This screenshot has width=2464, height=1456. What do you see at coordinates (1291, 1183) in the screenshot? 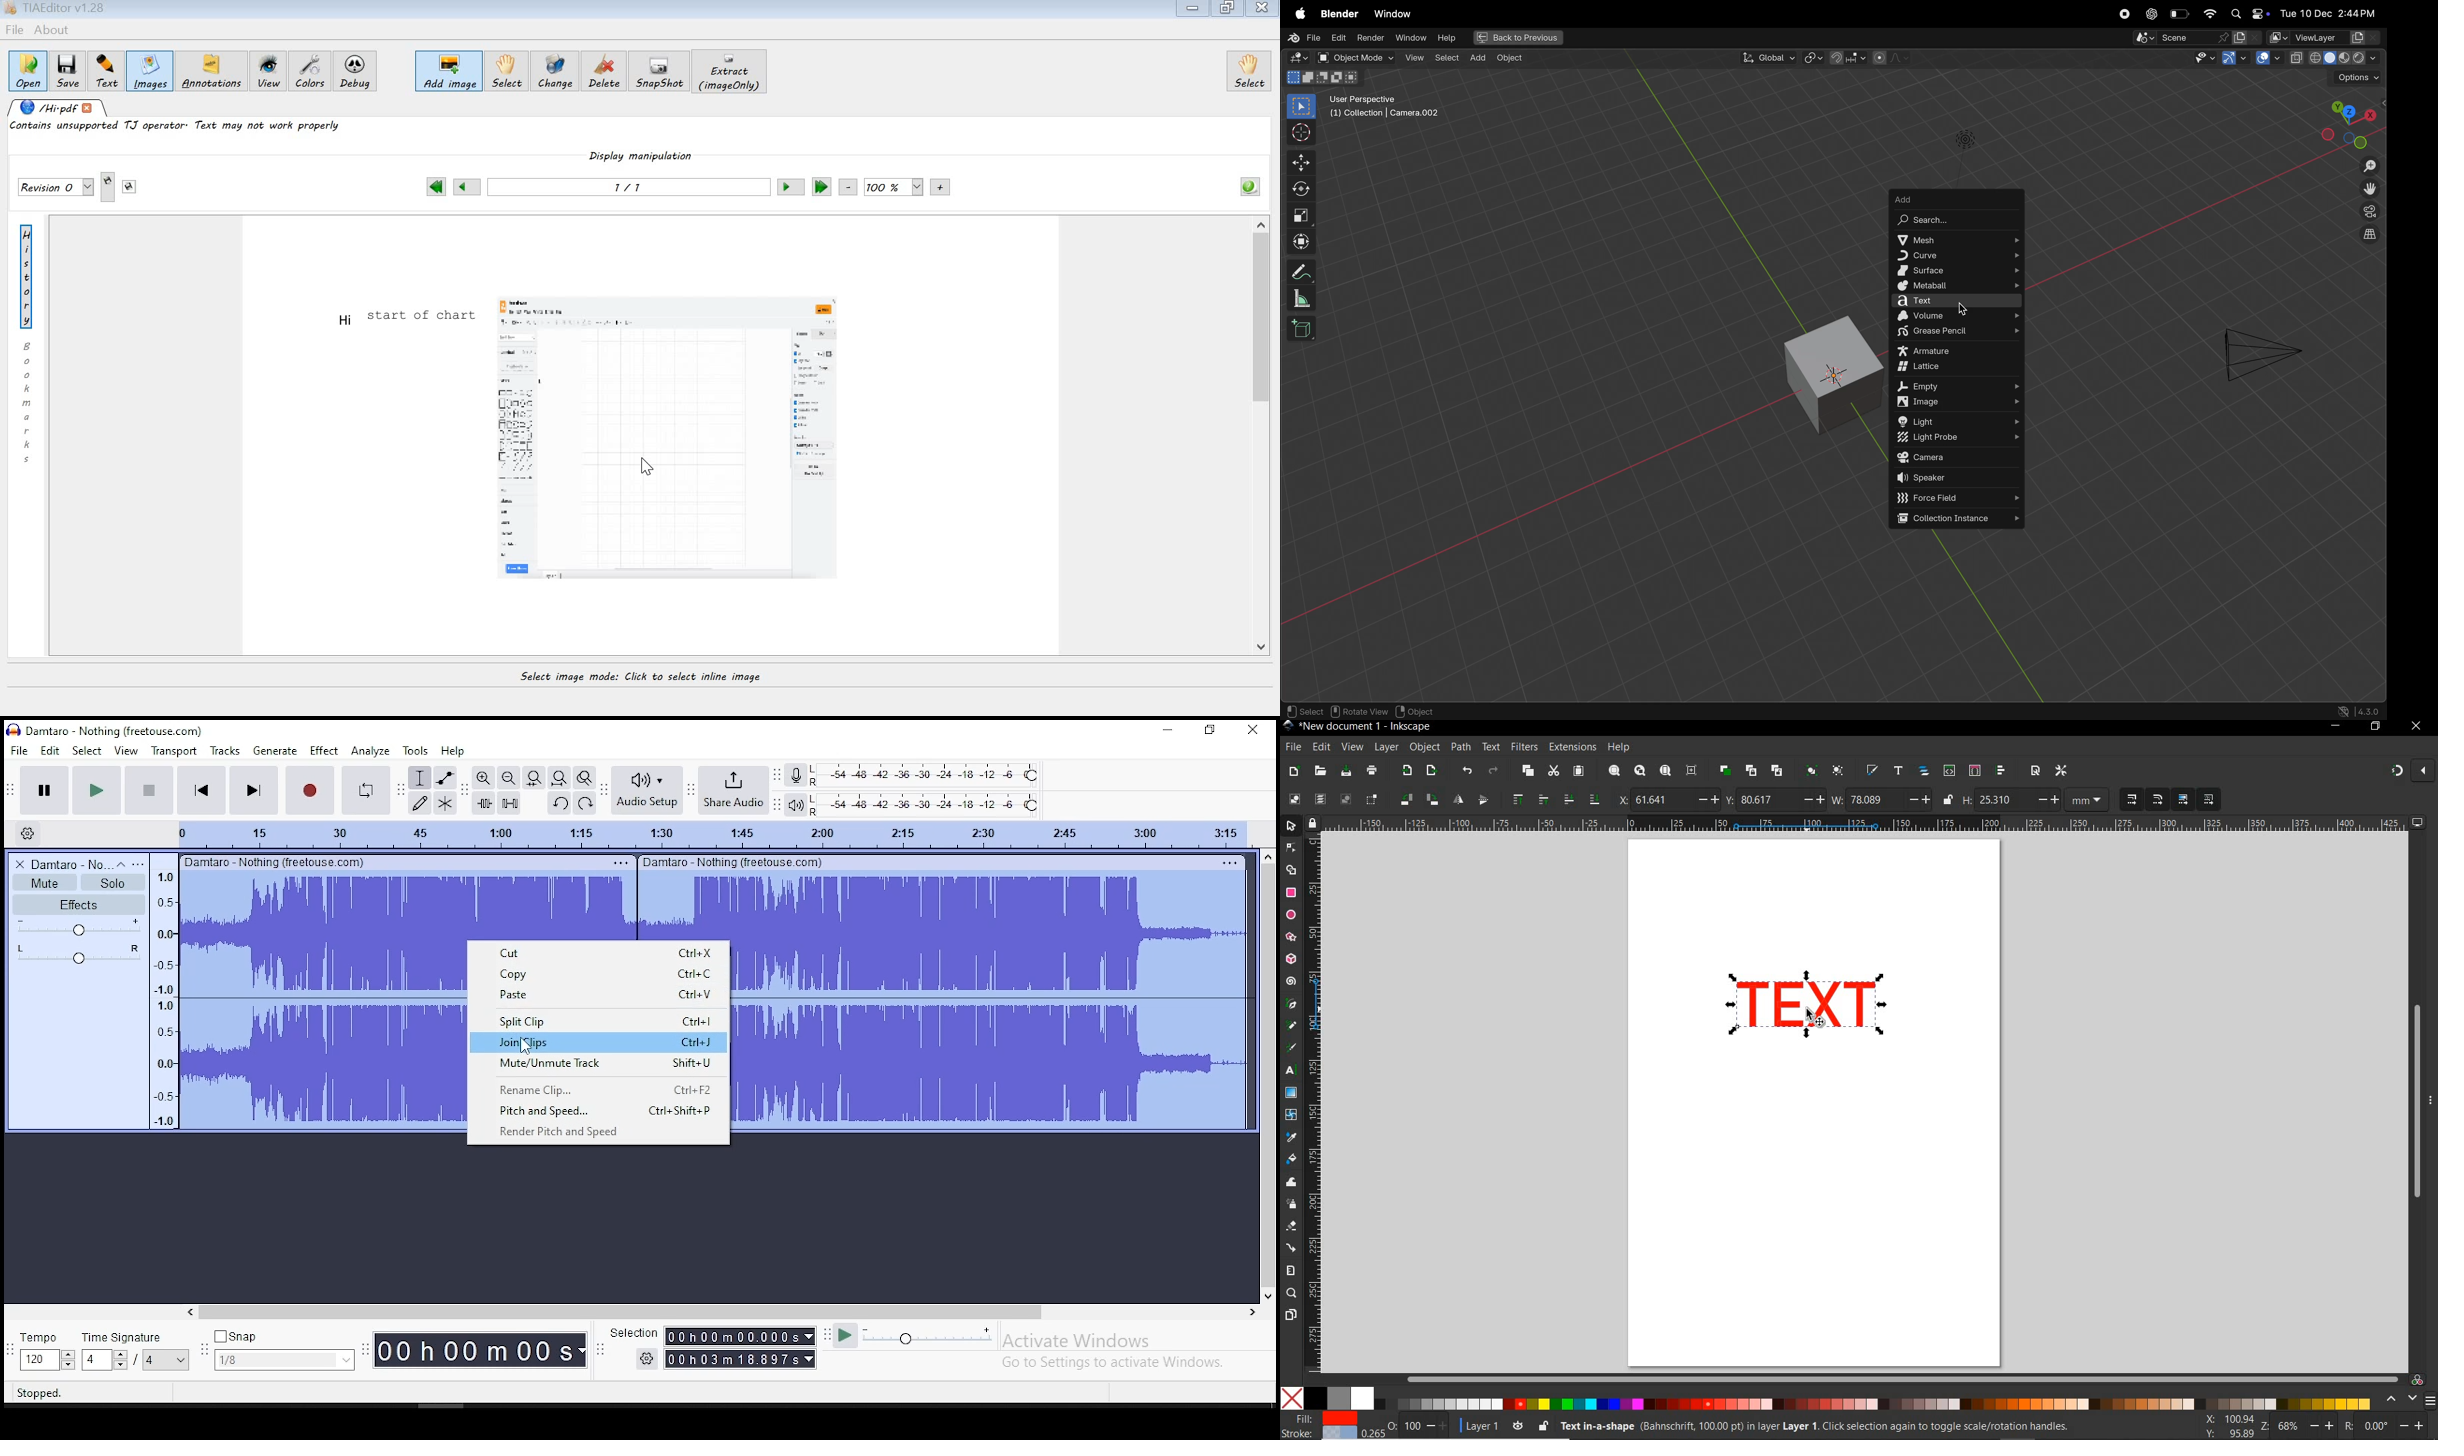
I see `tweak tool` at bounding box center [1291, 1183].